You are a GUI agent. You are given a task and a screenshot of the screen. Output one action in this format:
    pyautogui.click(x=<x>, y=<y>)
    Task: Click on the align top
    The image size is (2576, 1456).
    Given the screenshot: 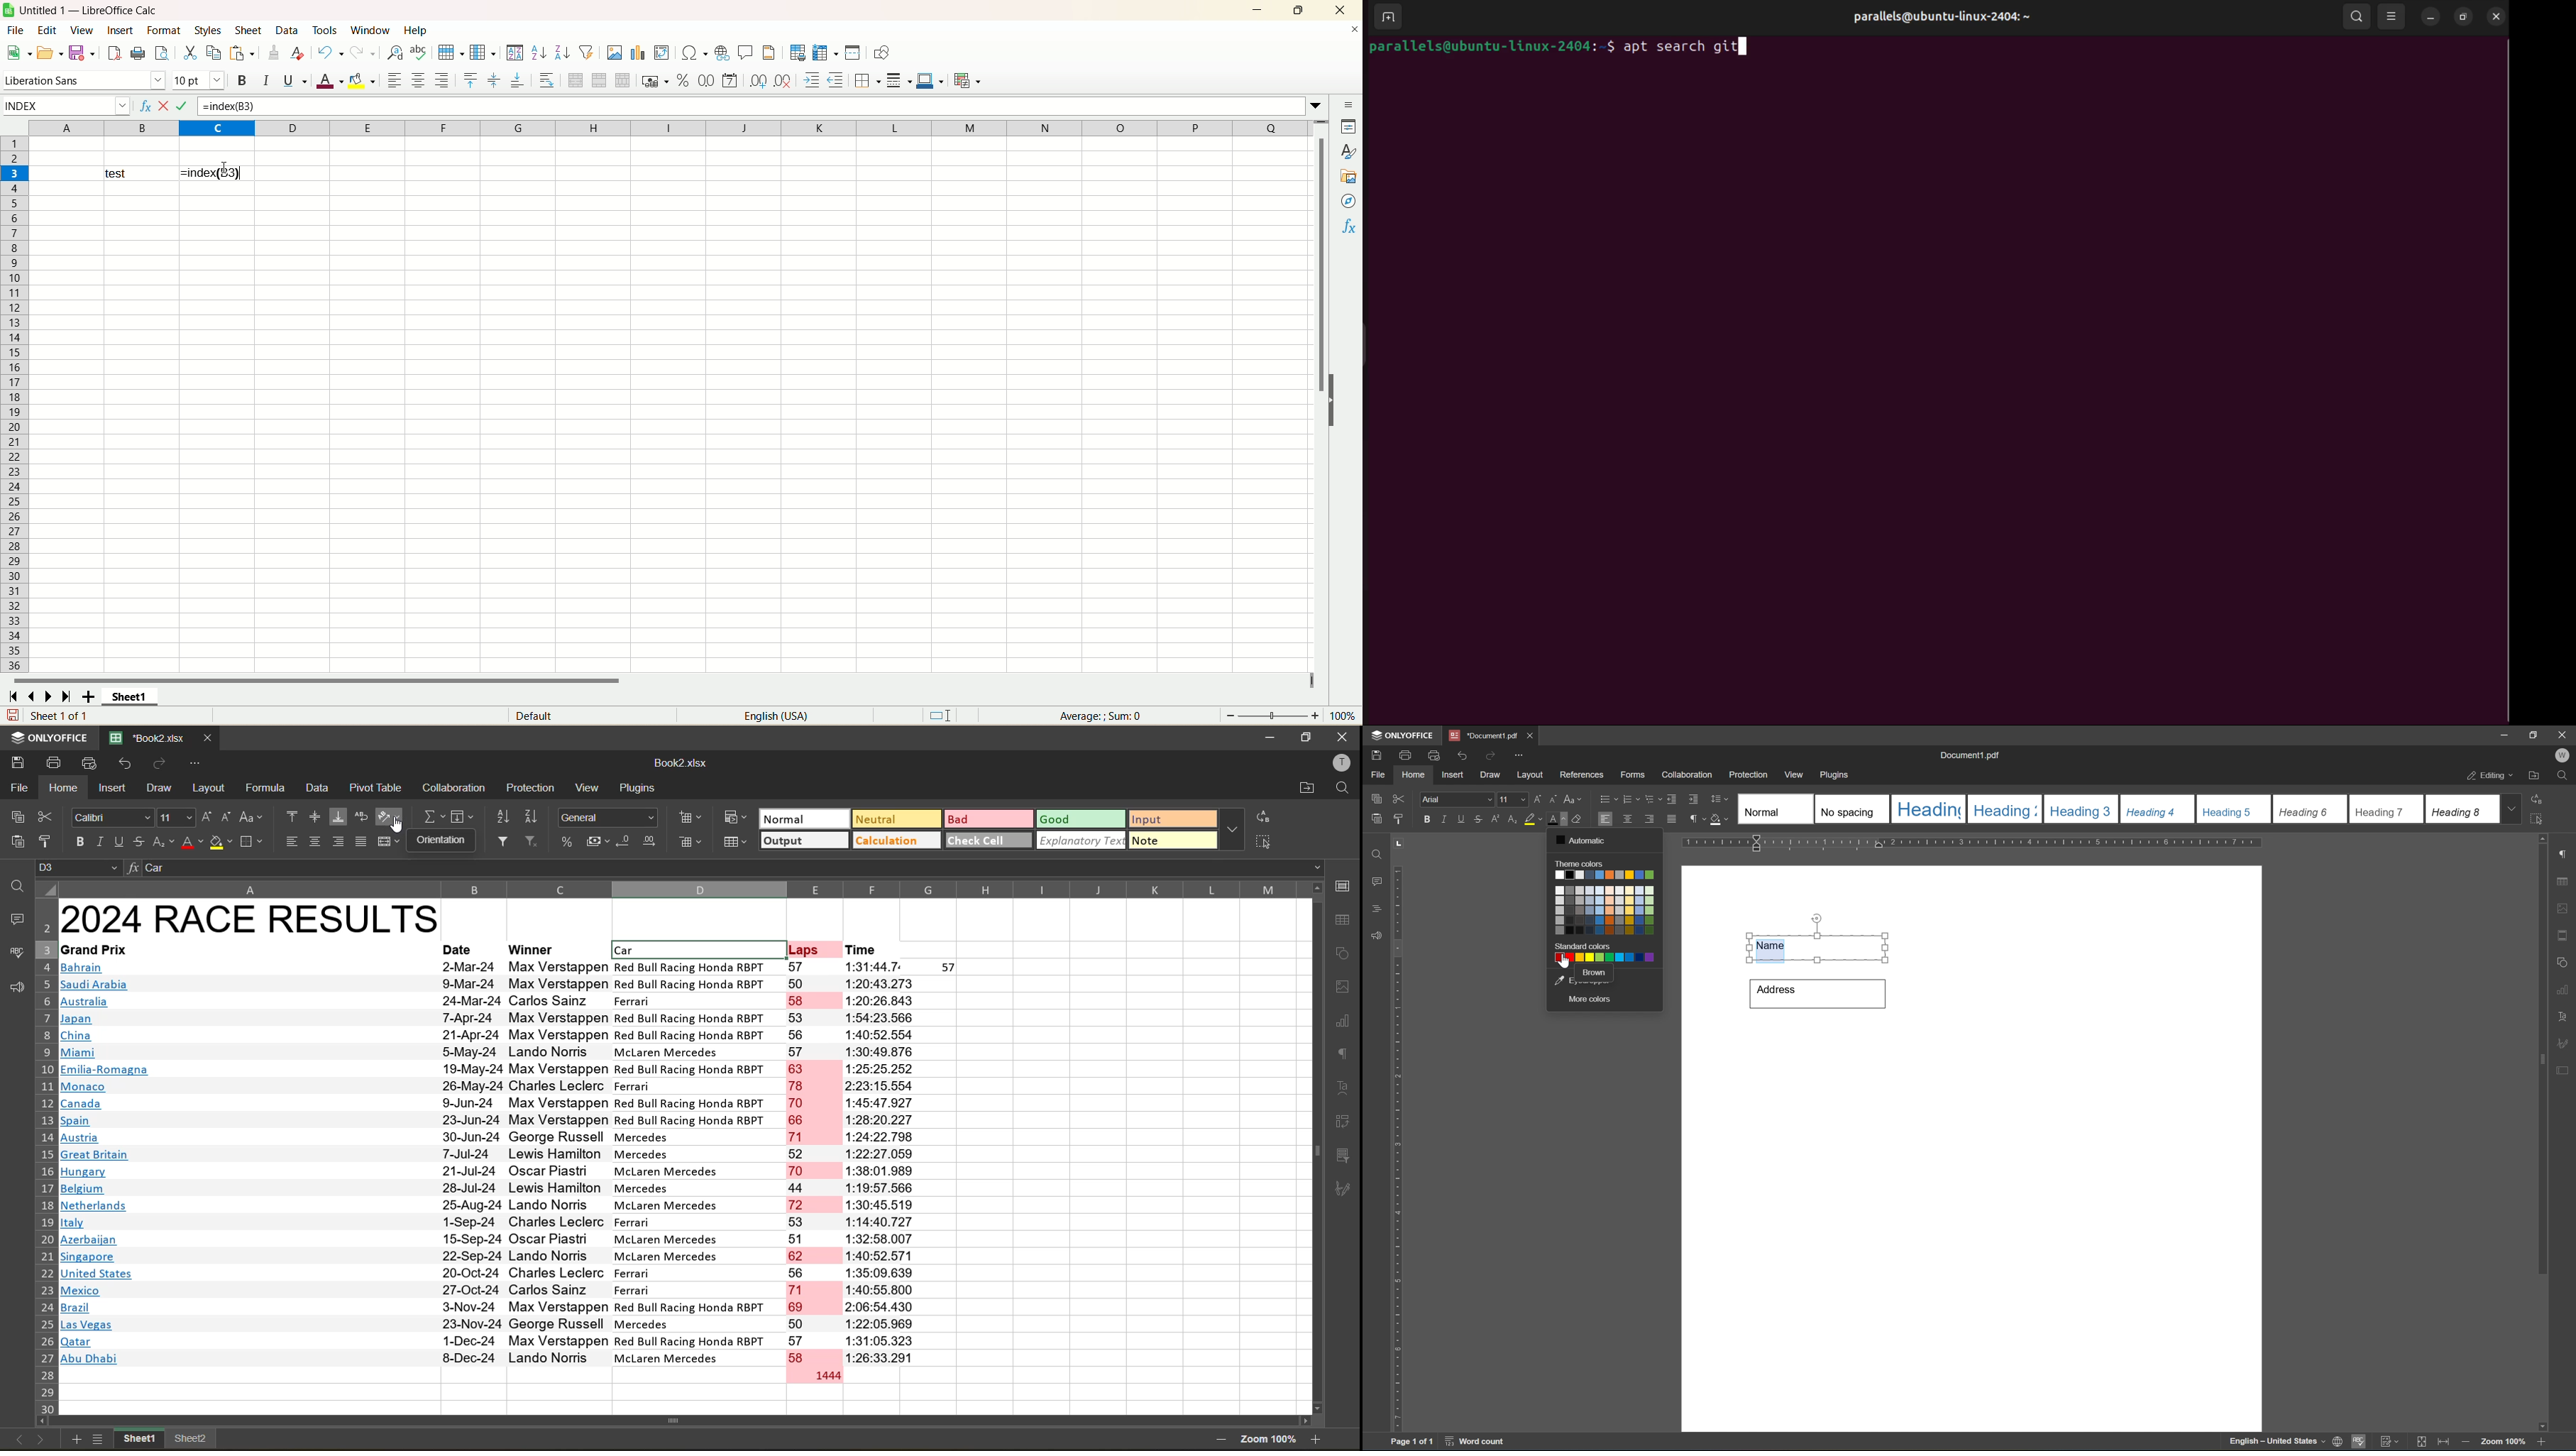 What is the action you would take?
    pyautogui.click(x=470, y=80)
    